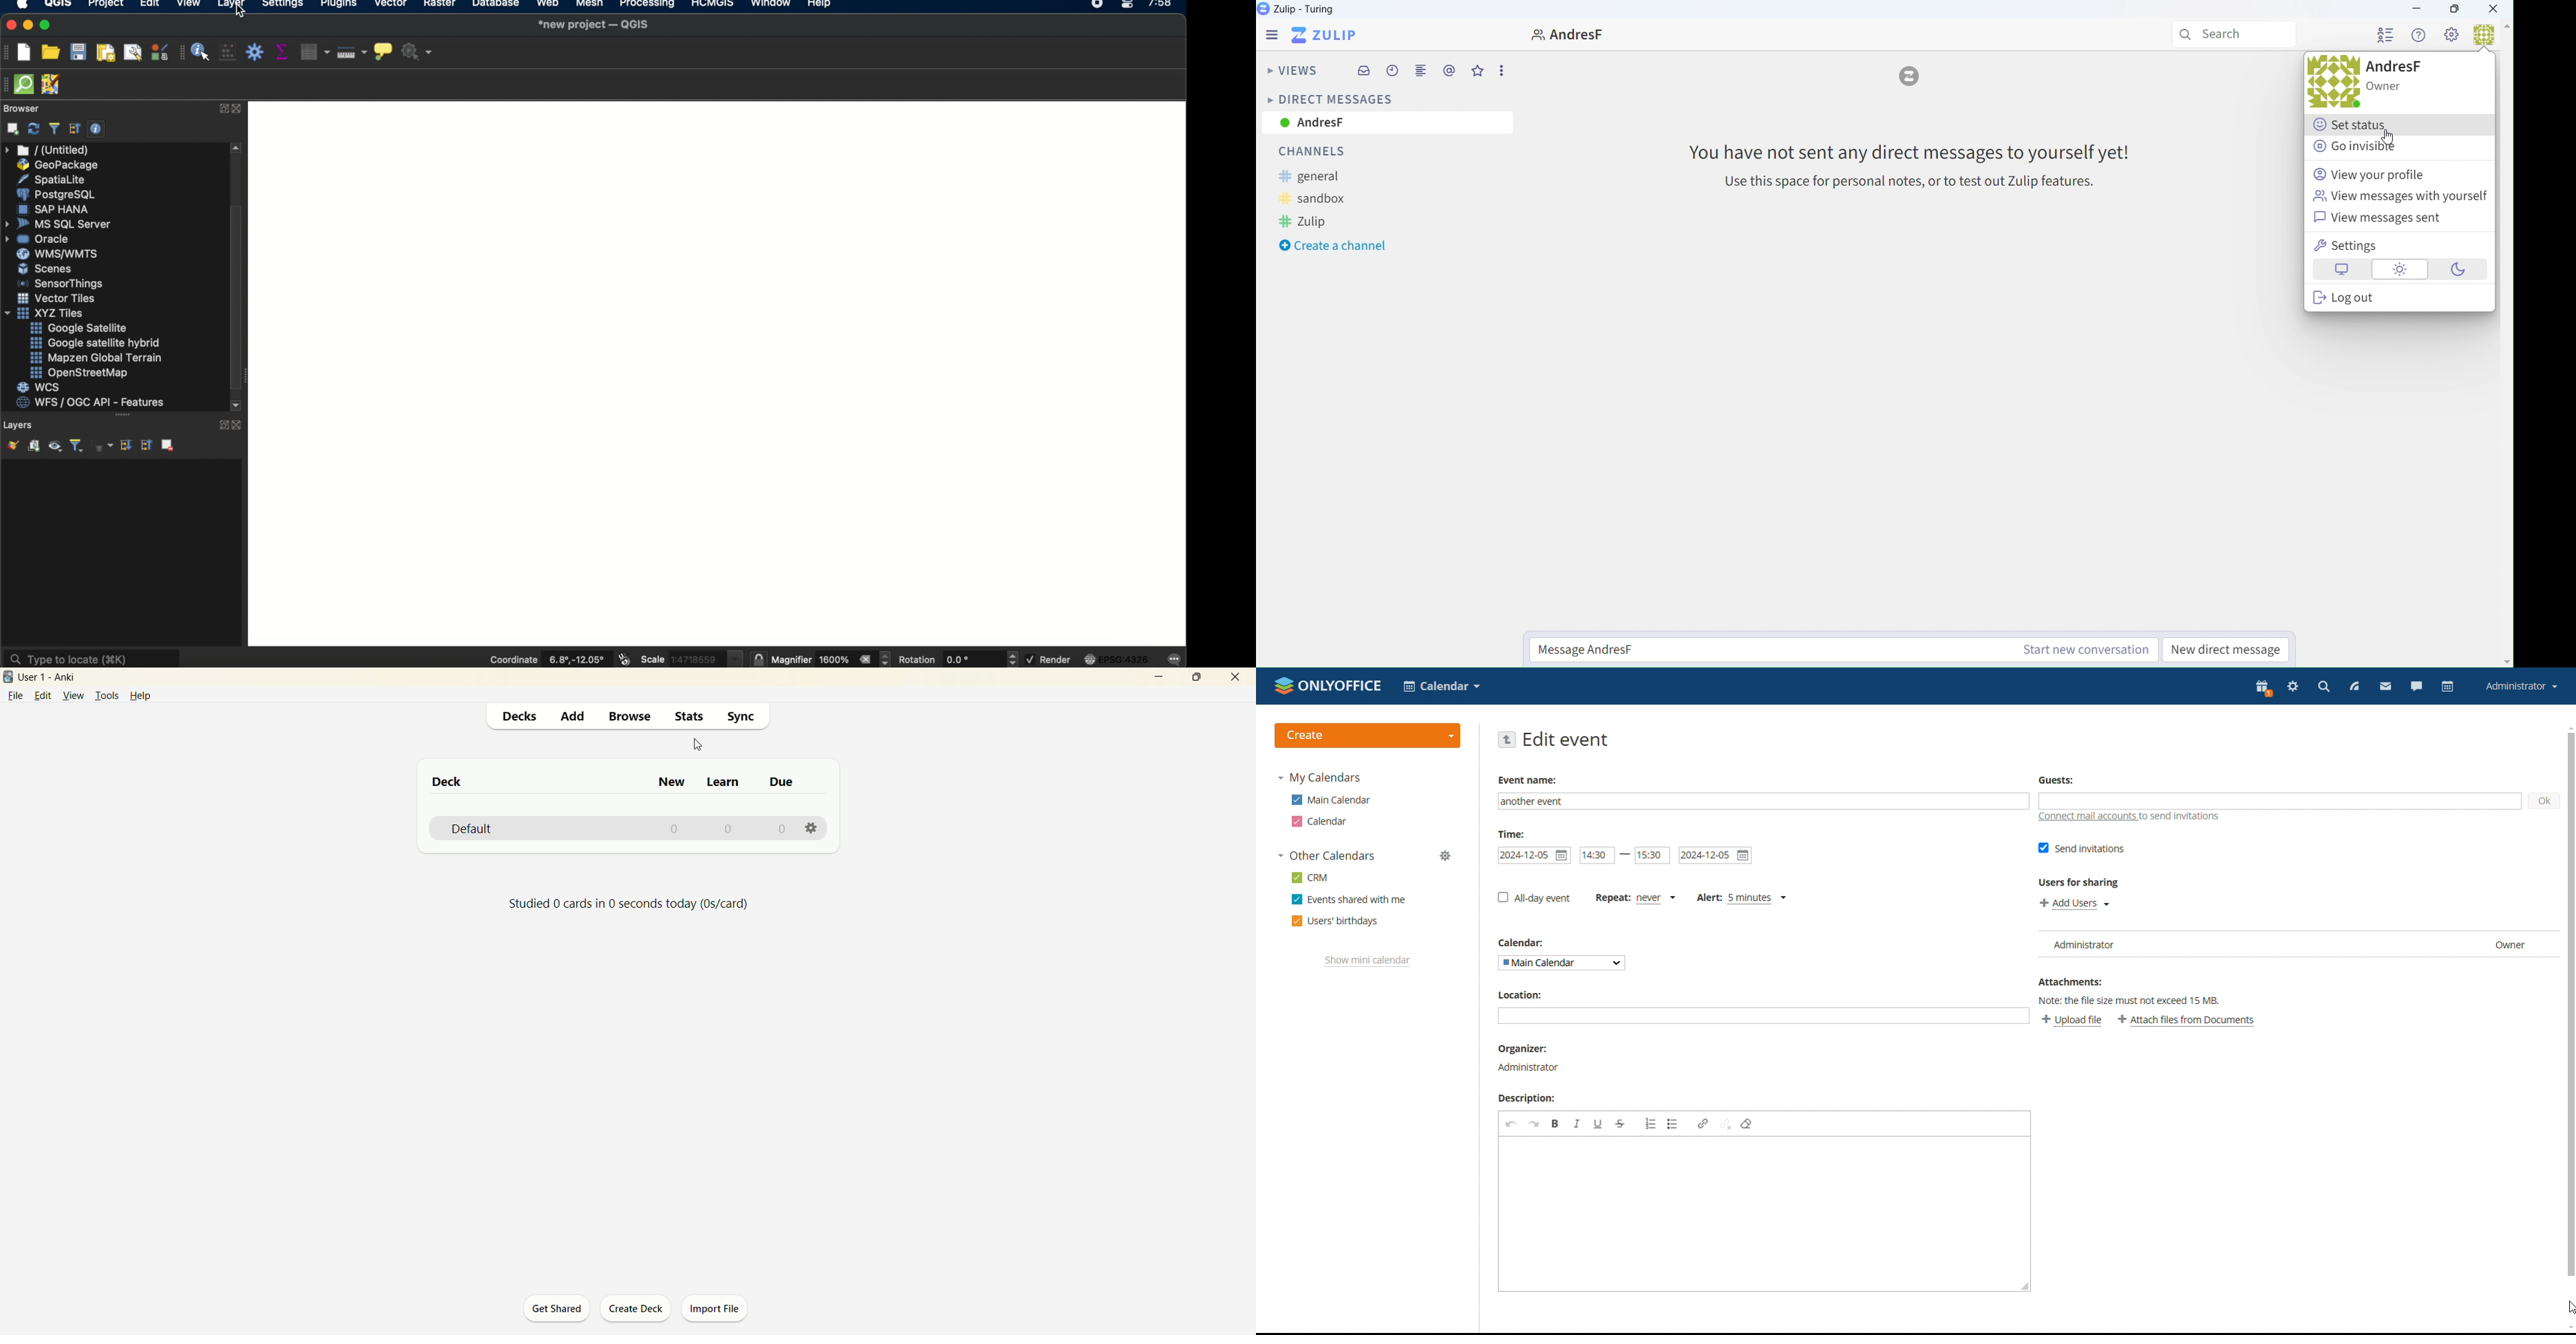 Image resolution: width=2576 pixels, height=1344 pixels. Describe the element at coordinates (237, 407) in the screenshot. I see `scroll down arrow` at that location.